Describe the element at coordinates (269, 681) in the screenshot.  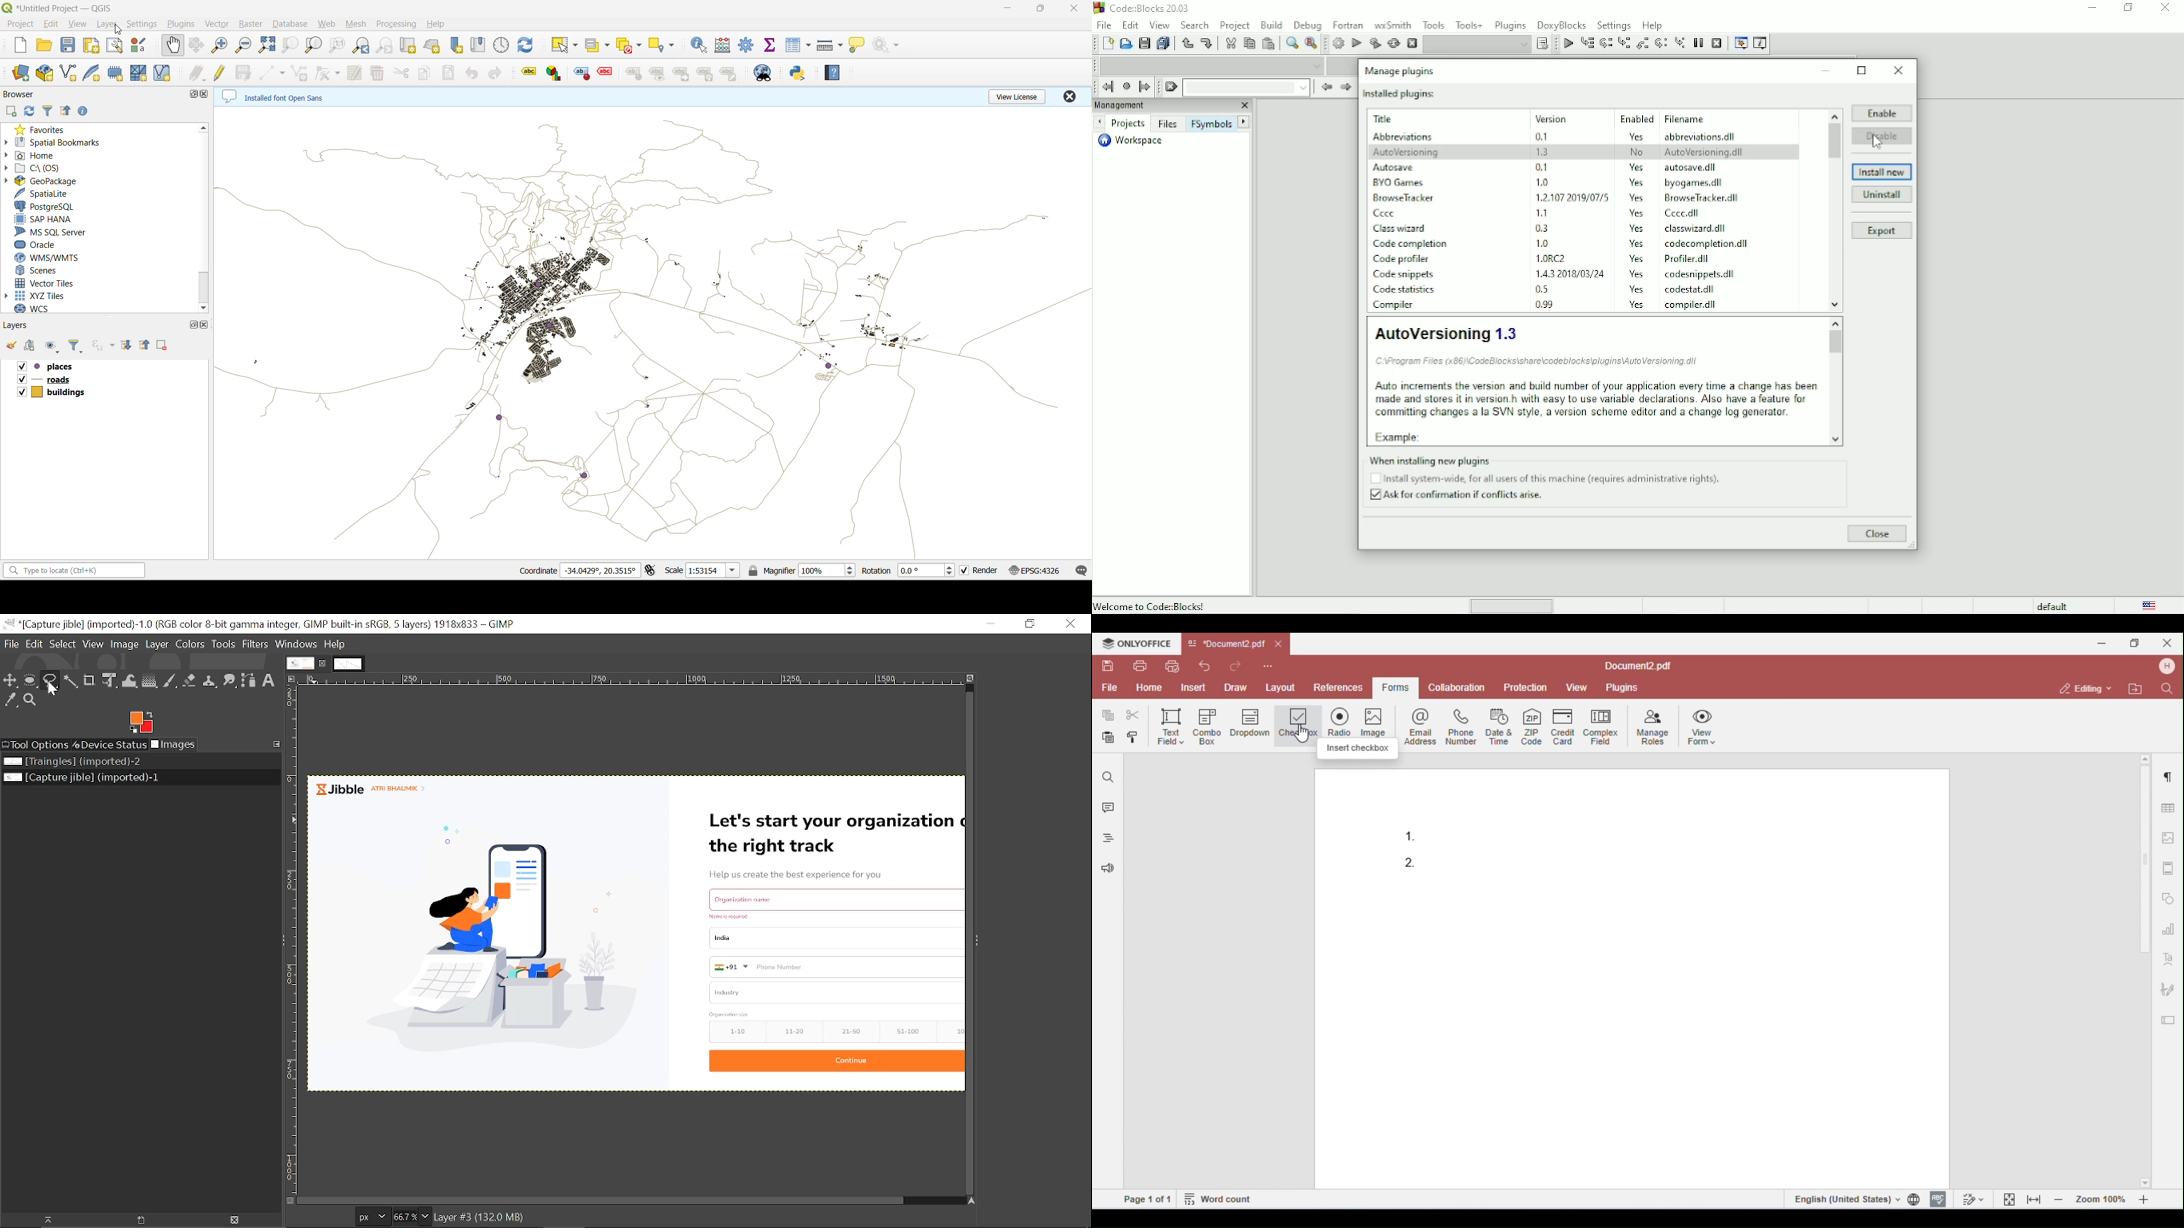
I see `text tool` at that location.